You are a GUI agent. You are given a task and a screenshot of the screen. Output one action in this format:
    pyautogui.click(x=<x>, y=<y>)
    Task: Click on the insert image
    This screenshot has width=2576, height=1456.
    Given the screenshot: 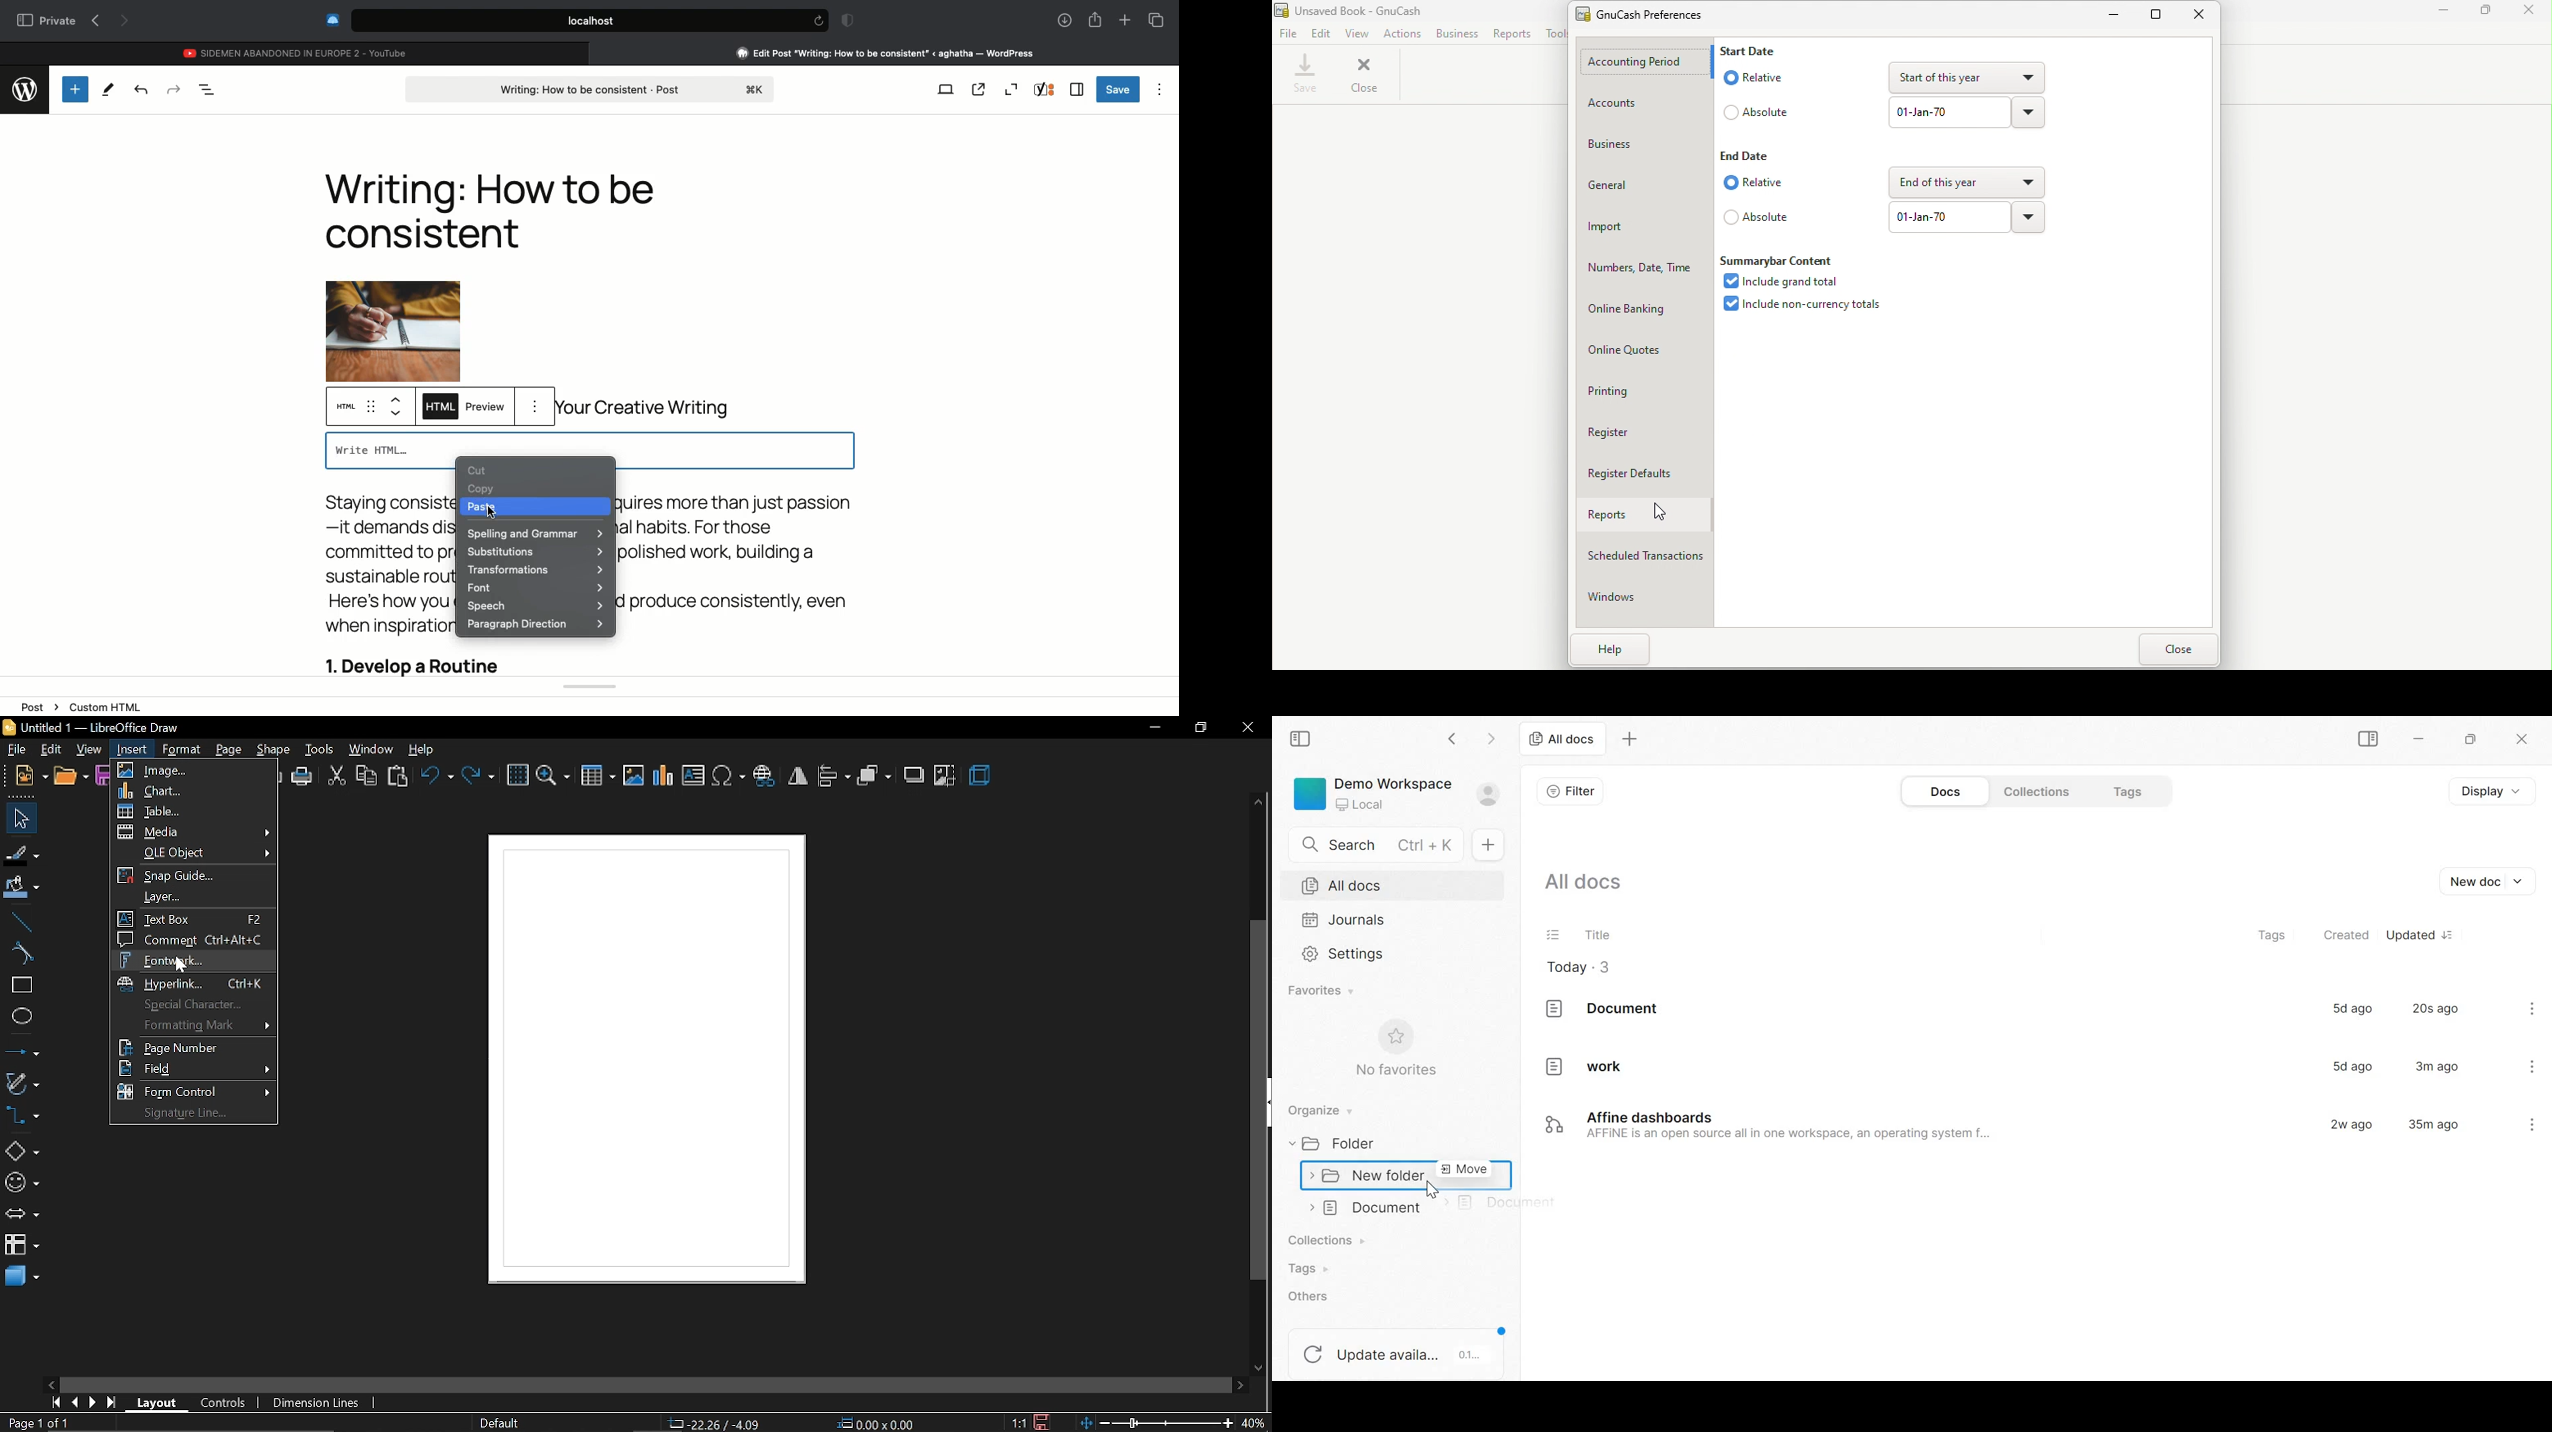 What is the action you would take?
    pyautogui.click(x=634, y=776)
    